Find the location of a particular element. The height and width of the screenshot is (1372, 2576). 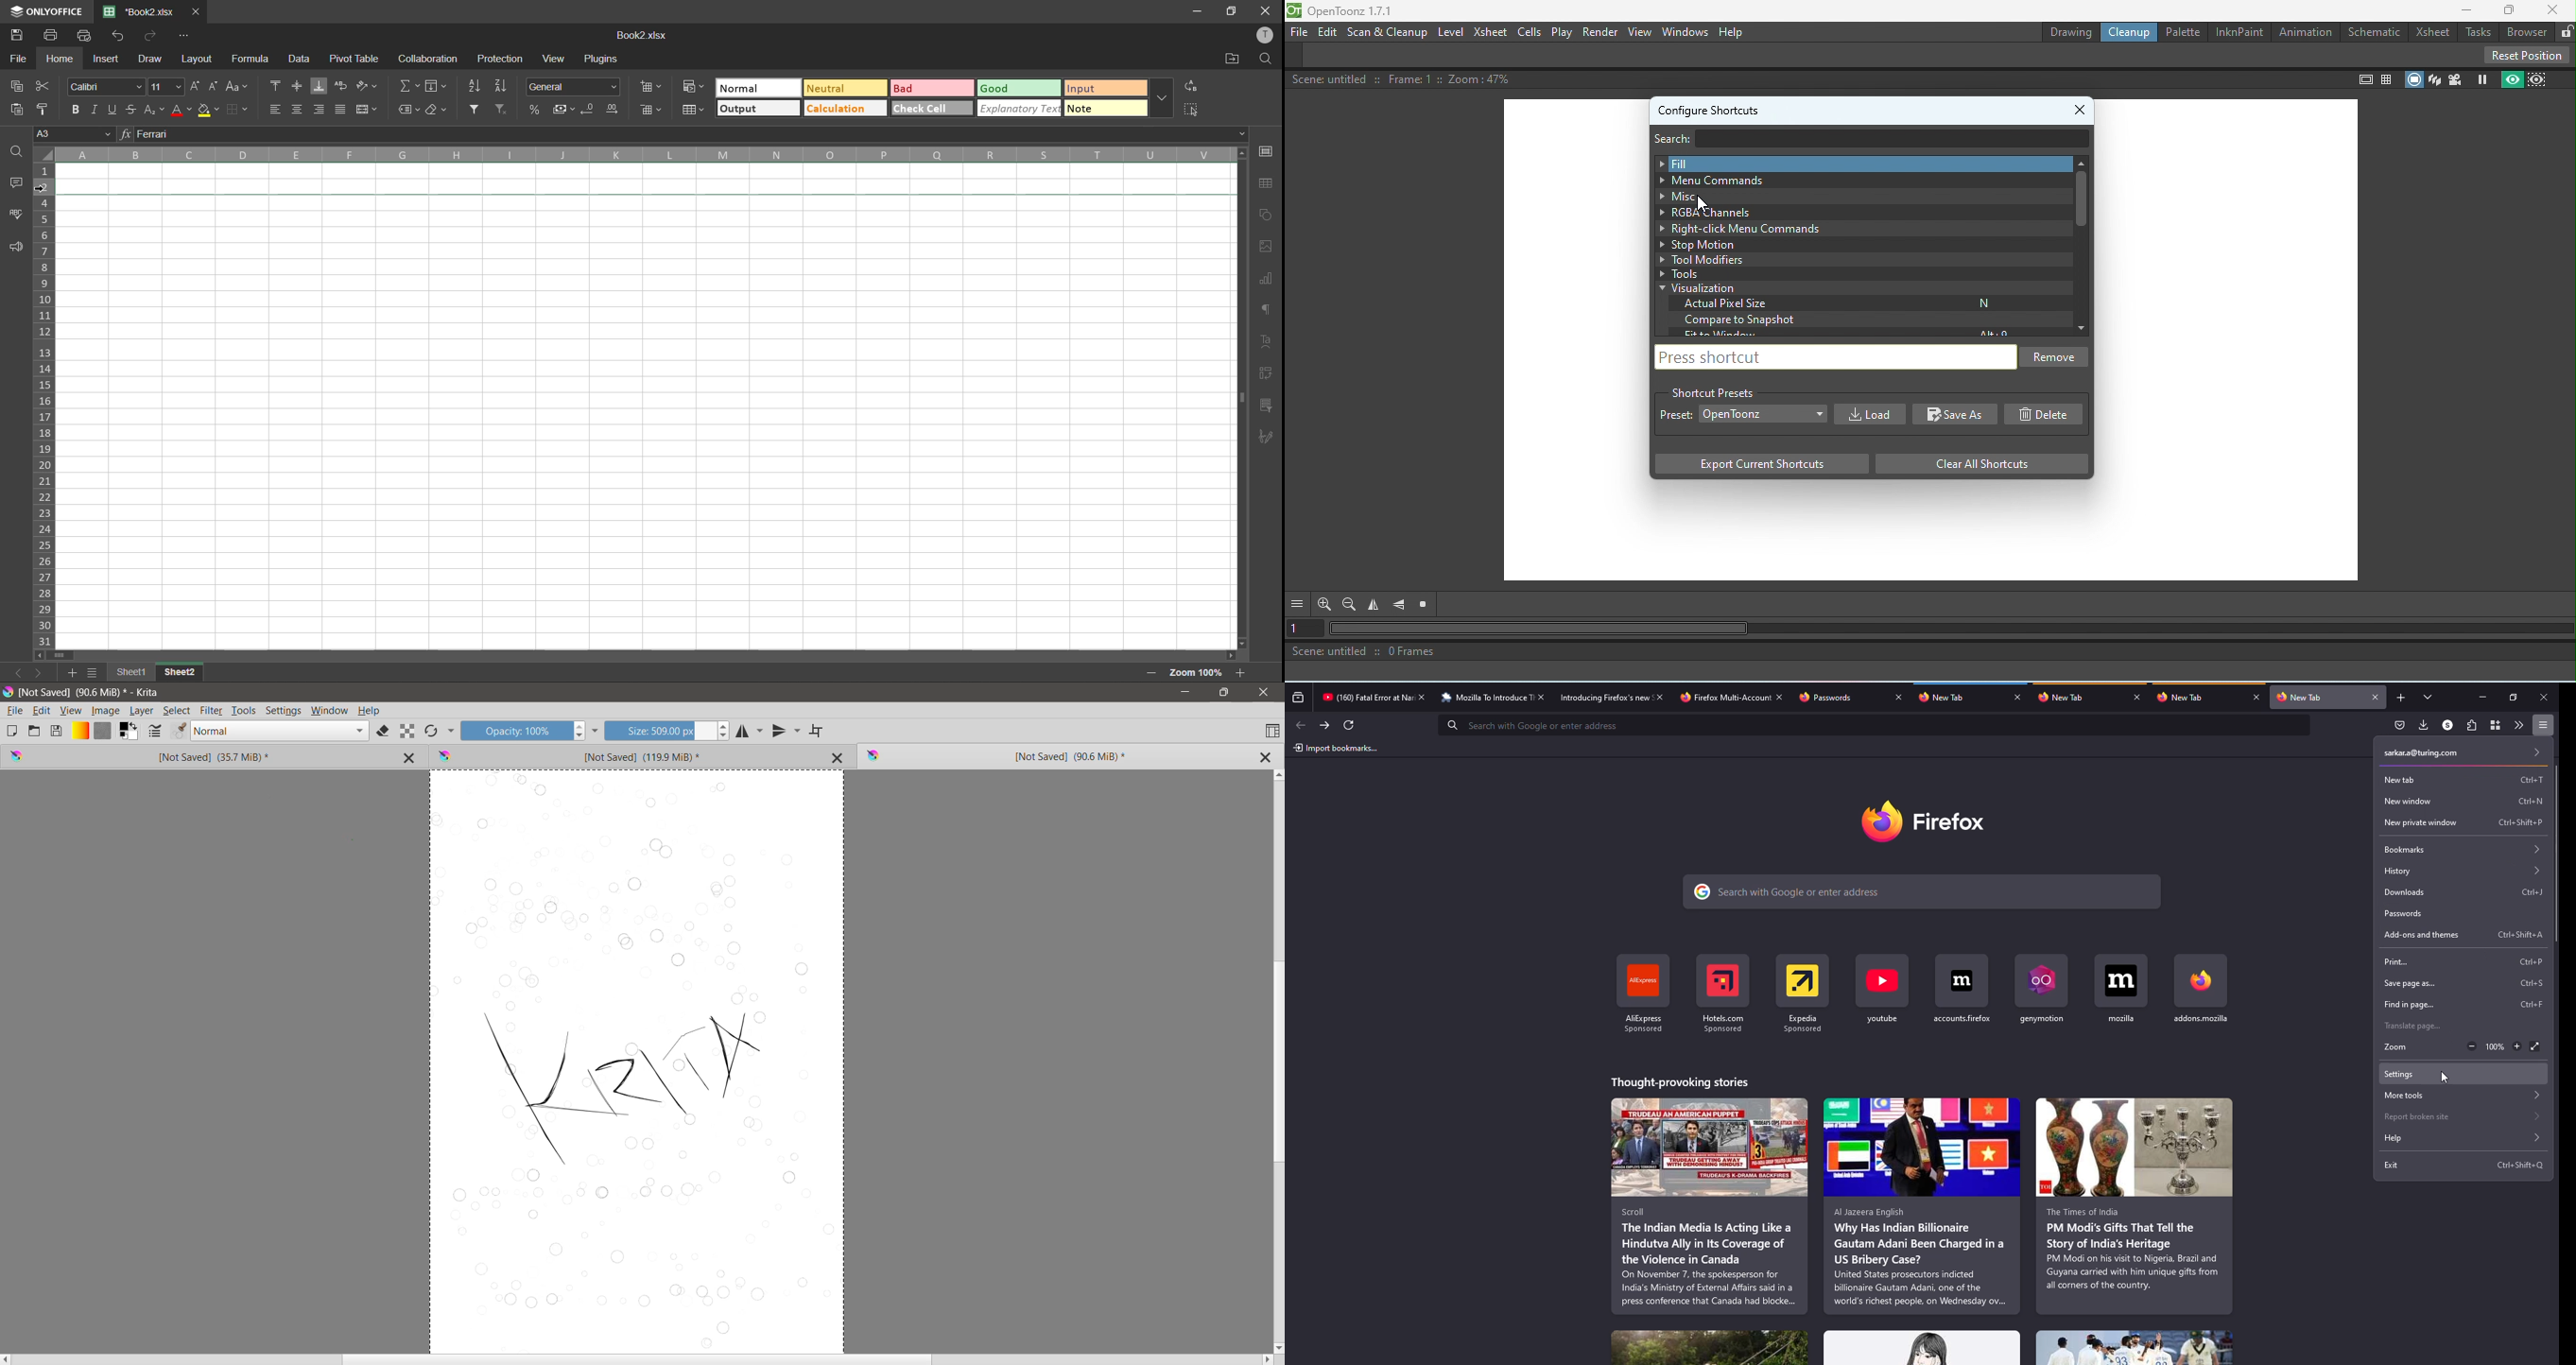

feedback is located at coordinates (17, 248).